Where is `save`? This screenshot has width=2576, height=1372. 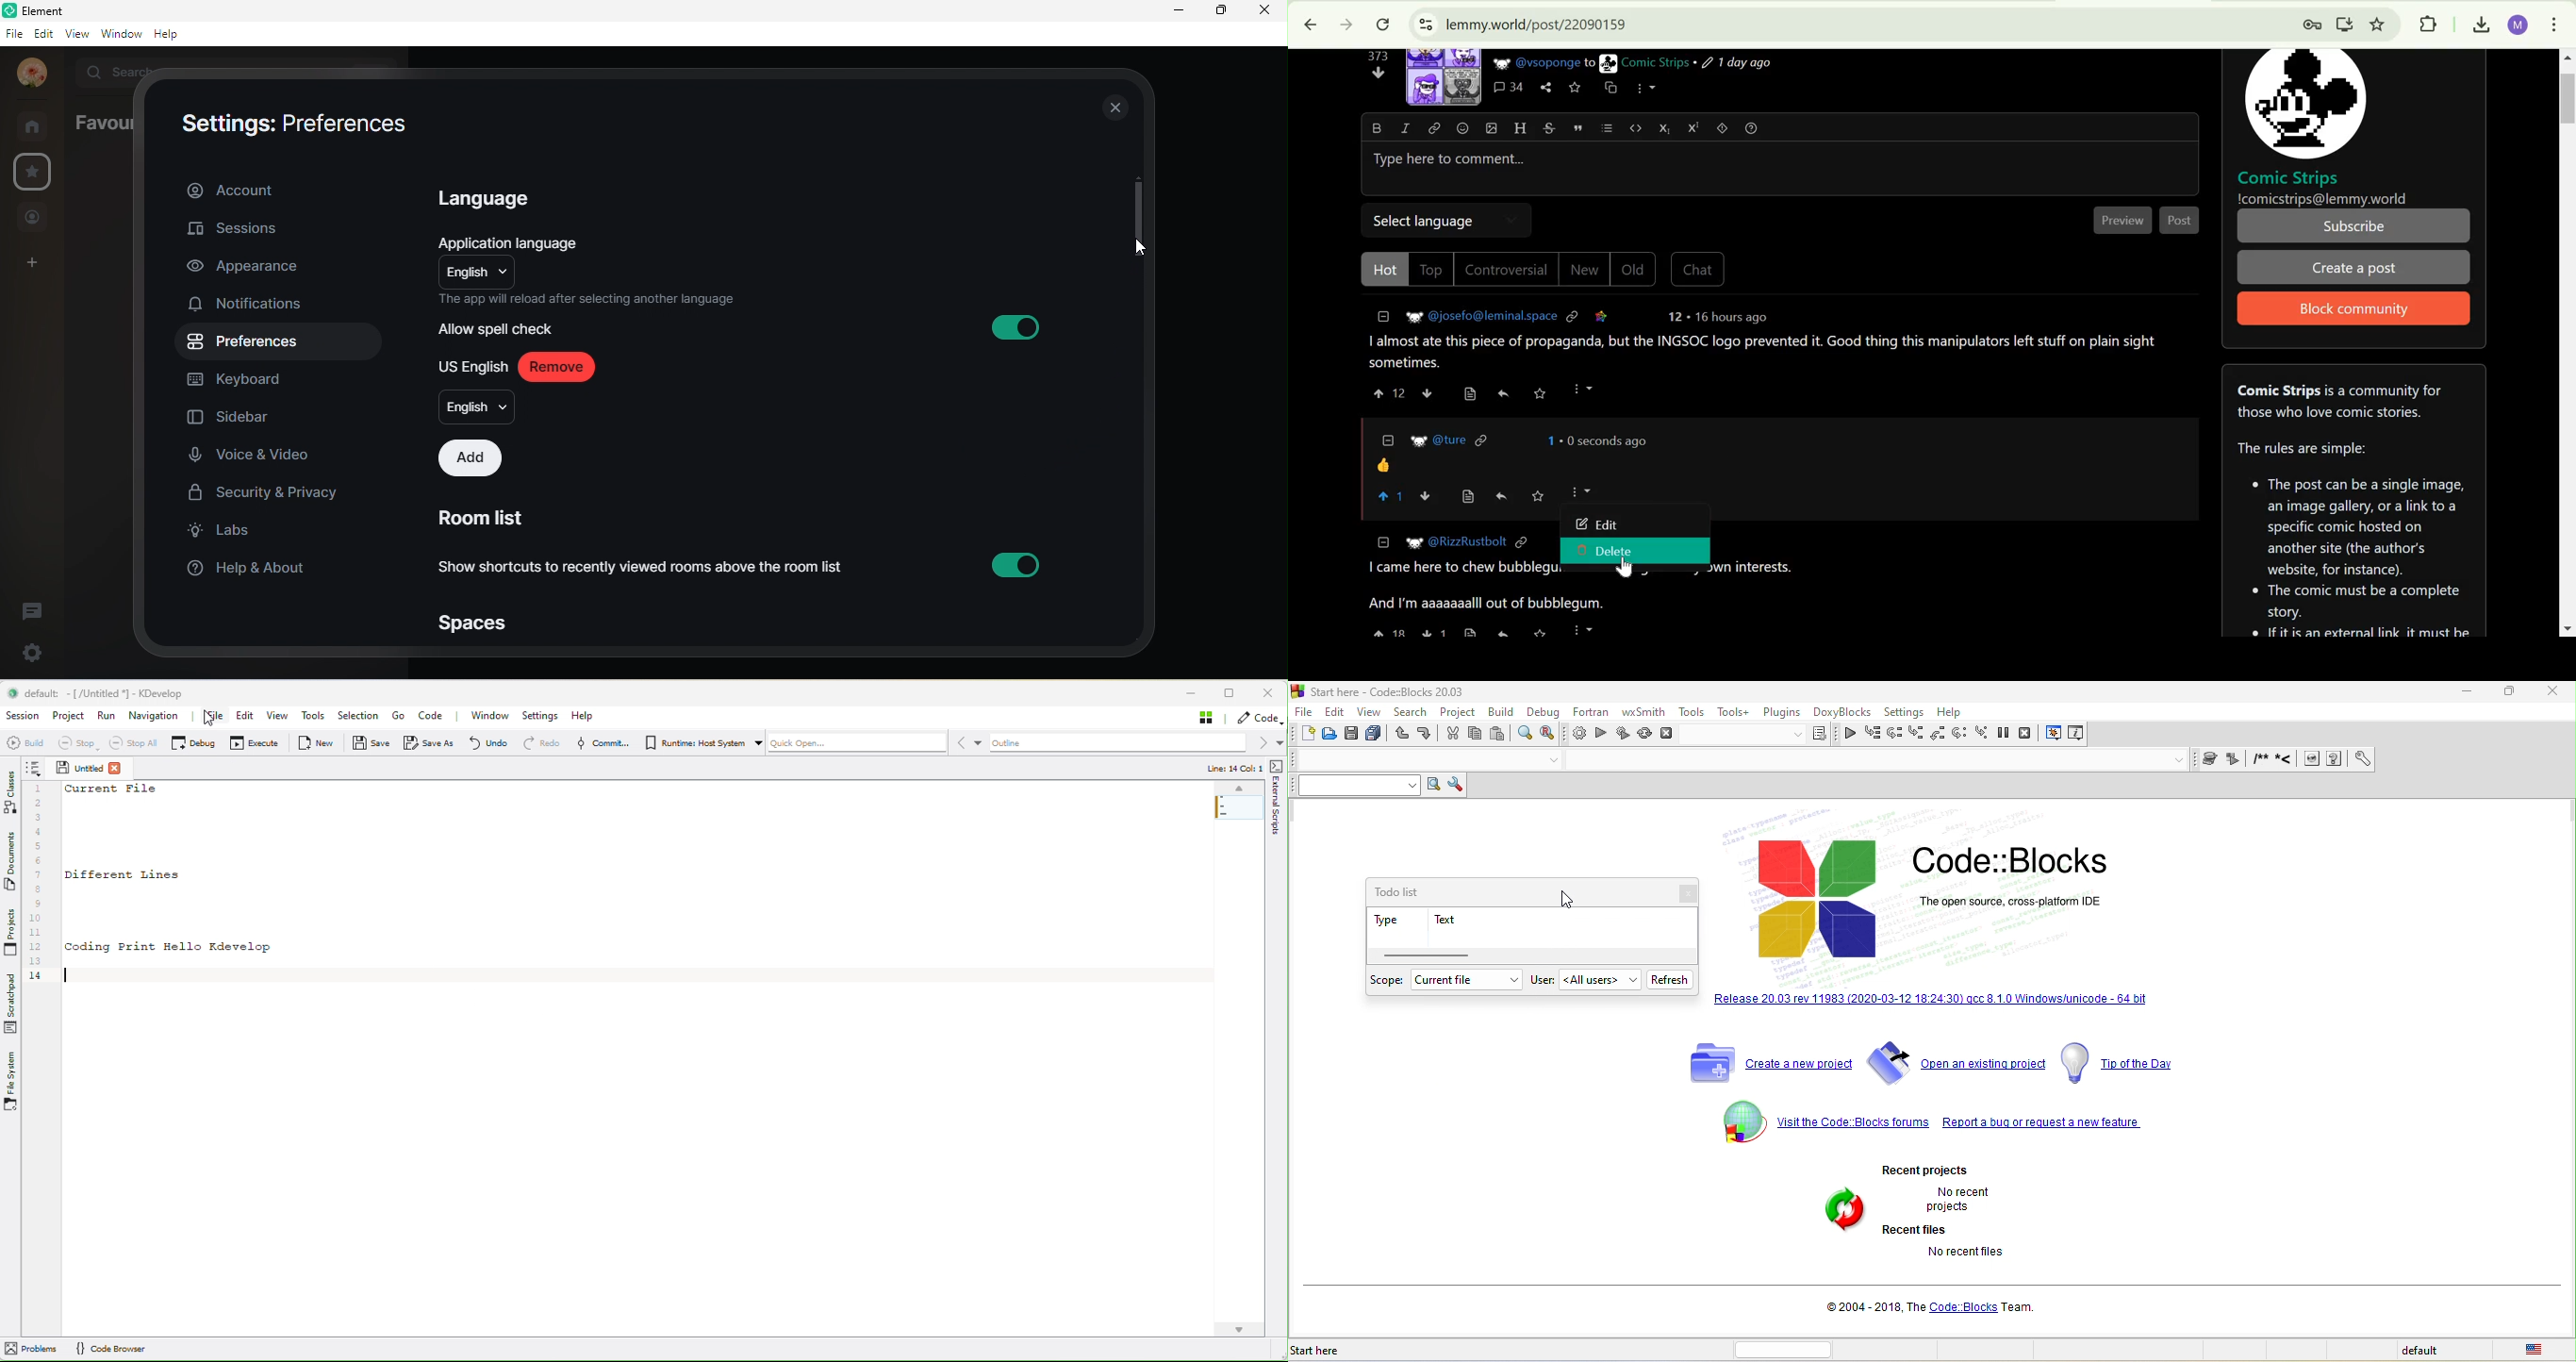
save is located at coordinates (1544, 631).